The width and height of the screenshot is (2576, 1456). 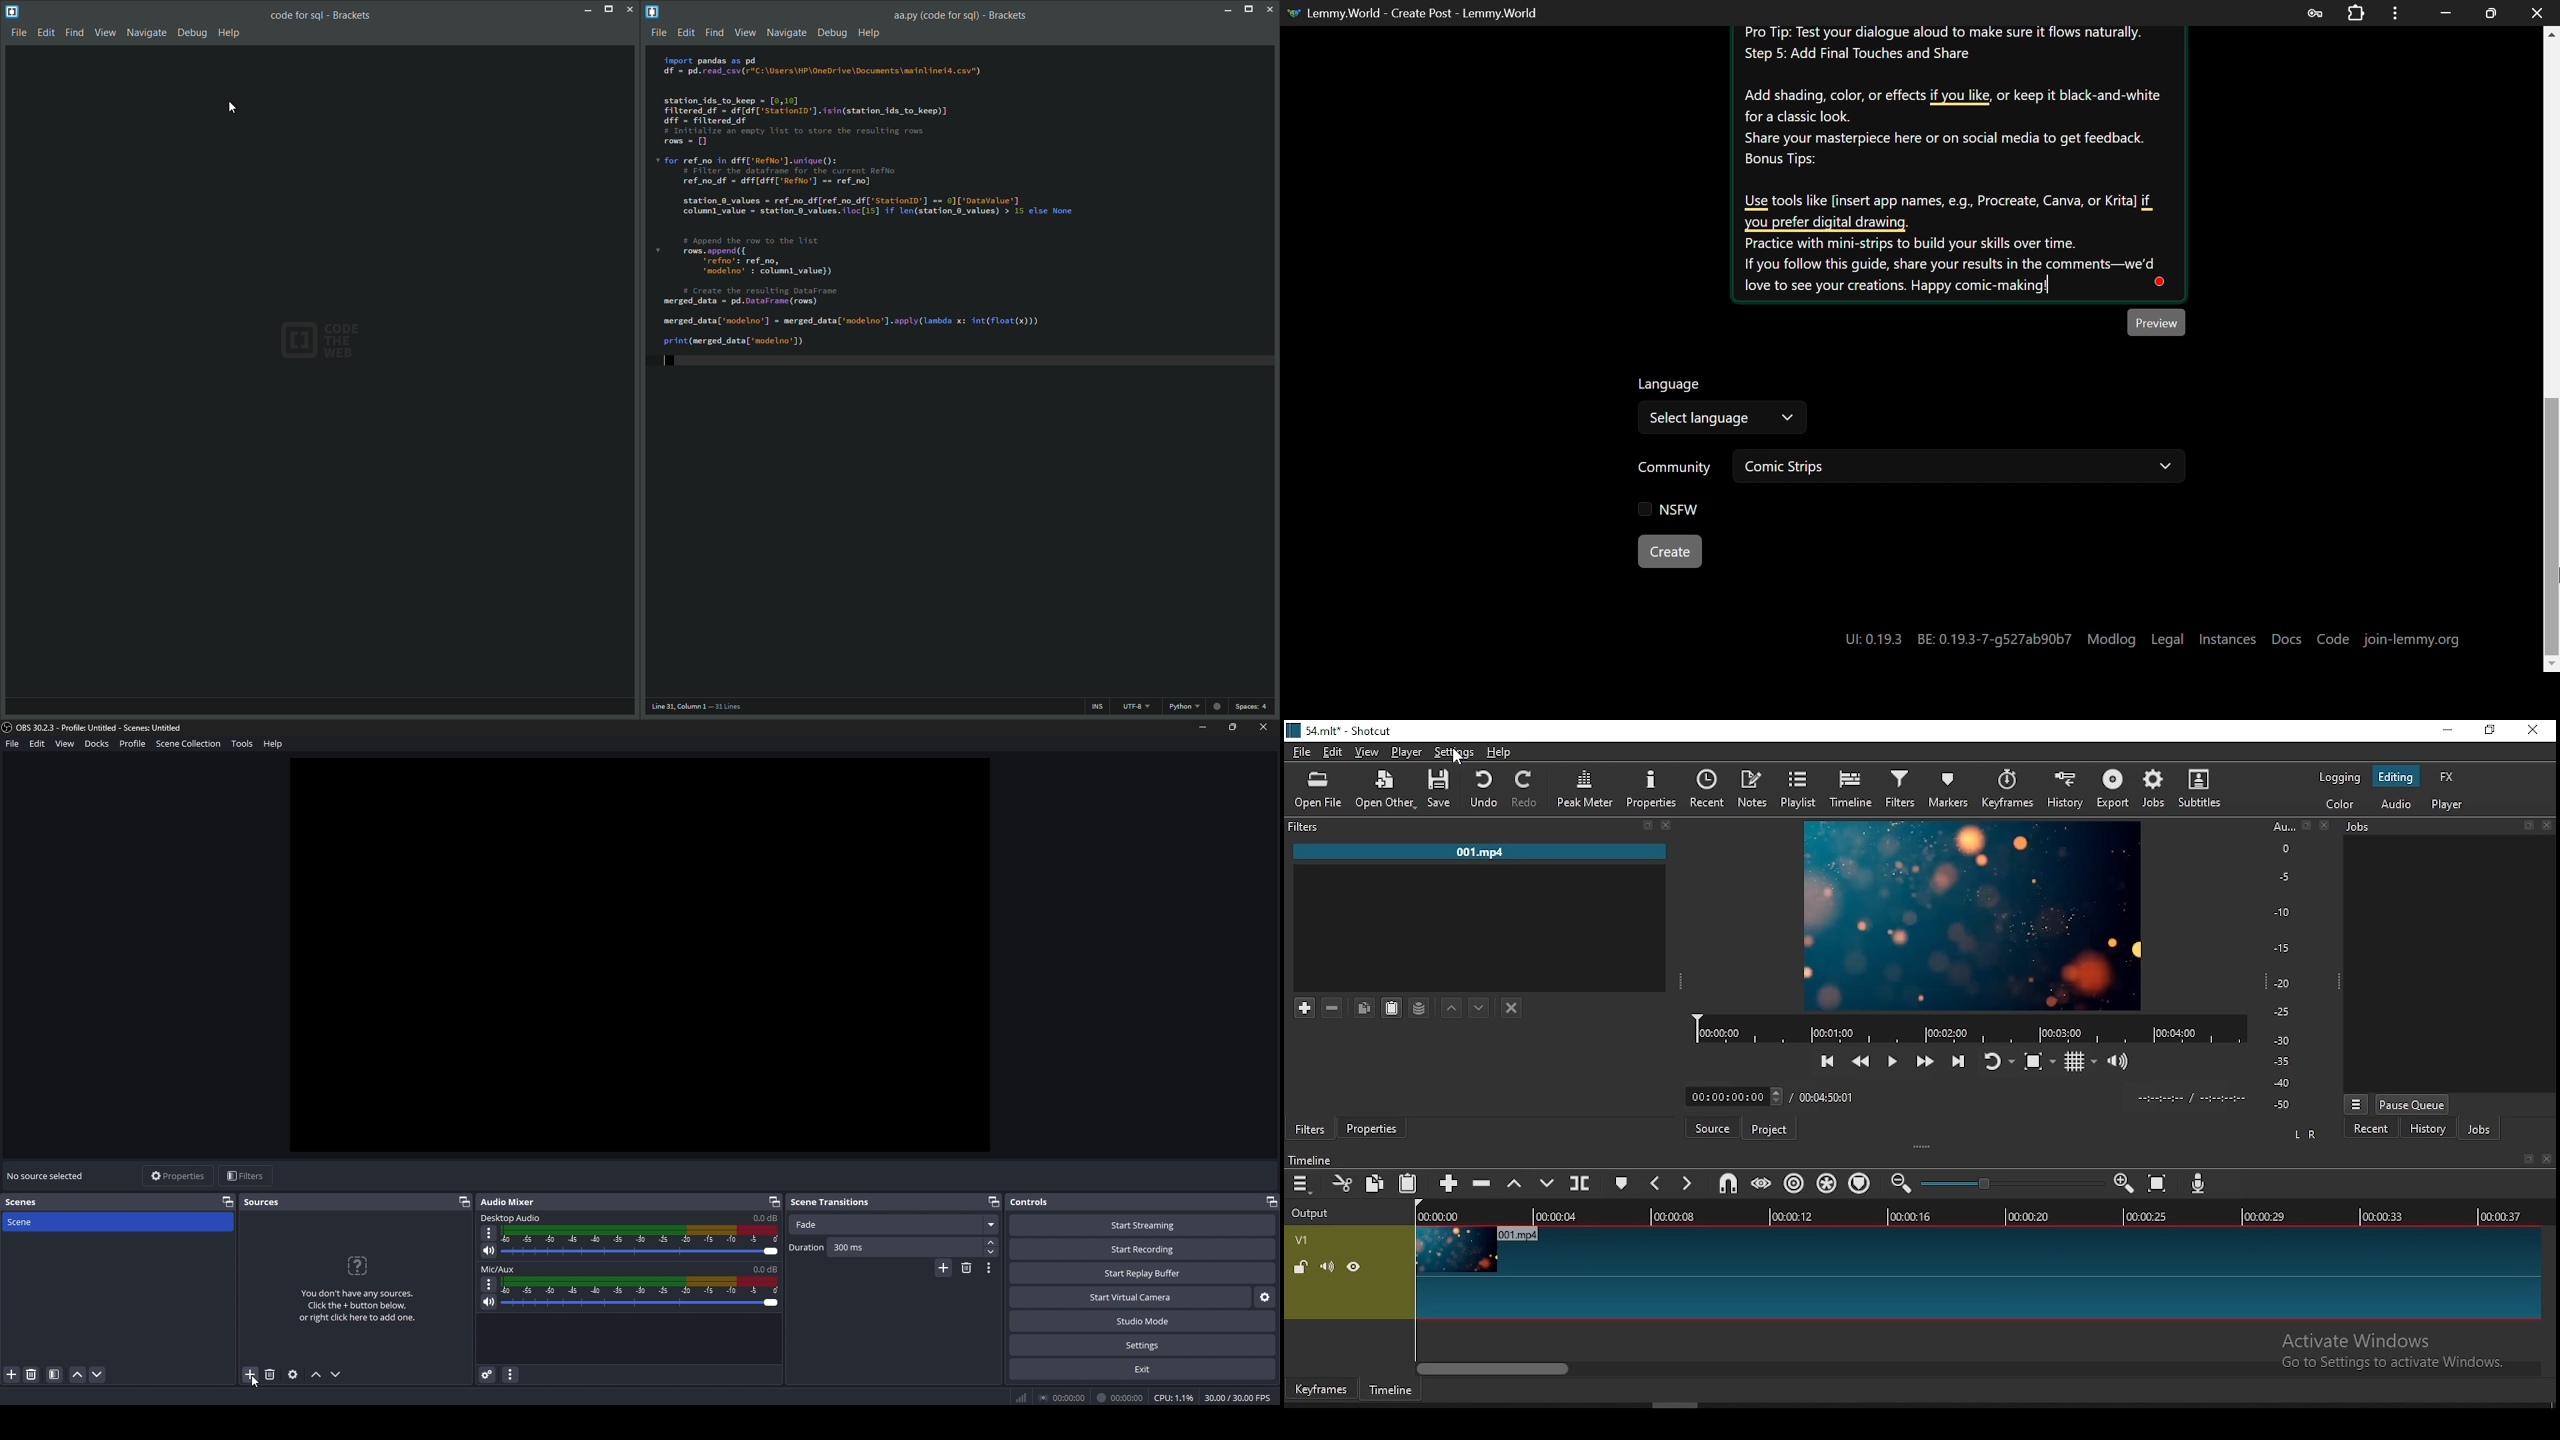 What do you see at coordinates (1264, 1298) in the screenshot?
I see `configure virtual camera` at bounding box center [1264, 1298].